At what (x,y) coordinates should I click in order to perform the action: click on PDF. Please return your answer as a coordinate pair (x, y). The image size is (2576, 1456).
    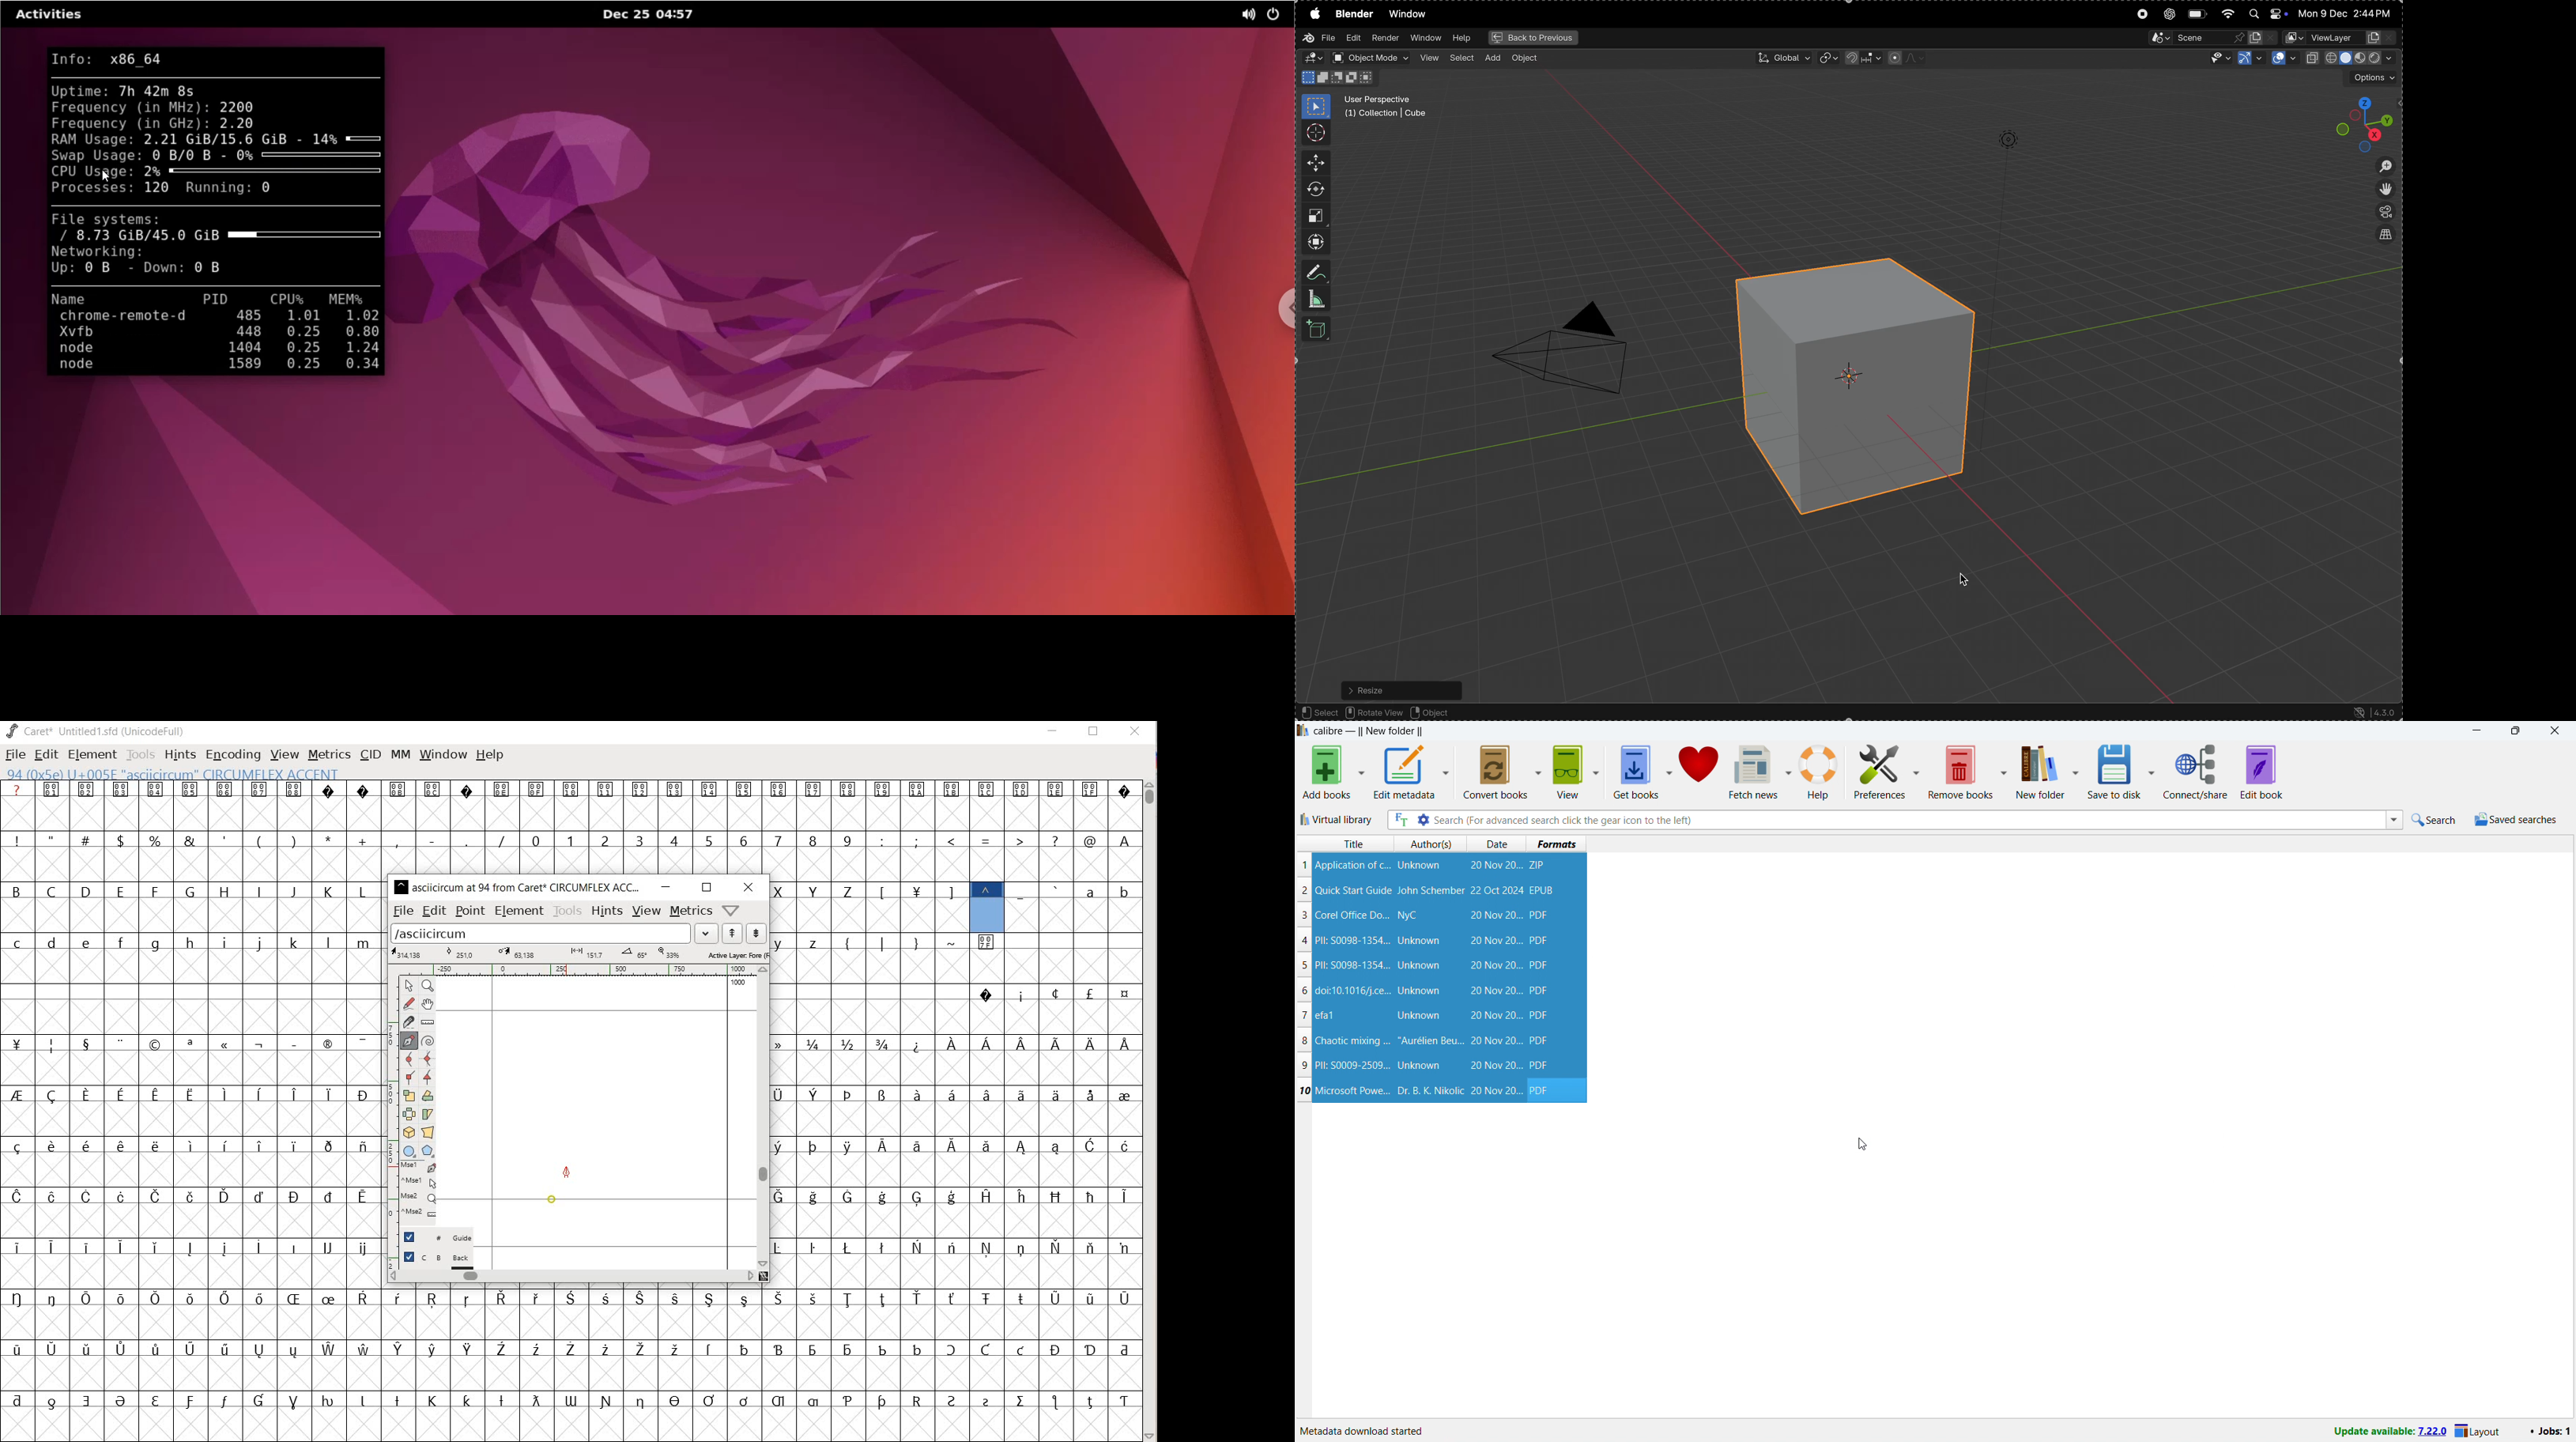
    Looking at the image, I should click on (1544, 1090).